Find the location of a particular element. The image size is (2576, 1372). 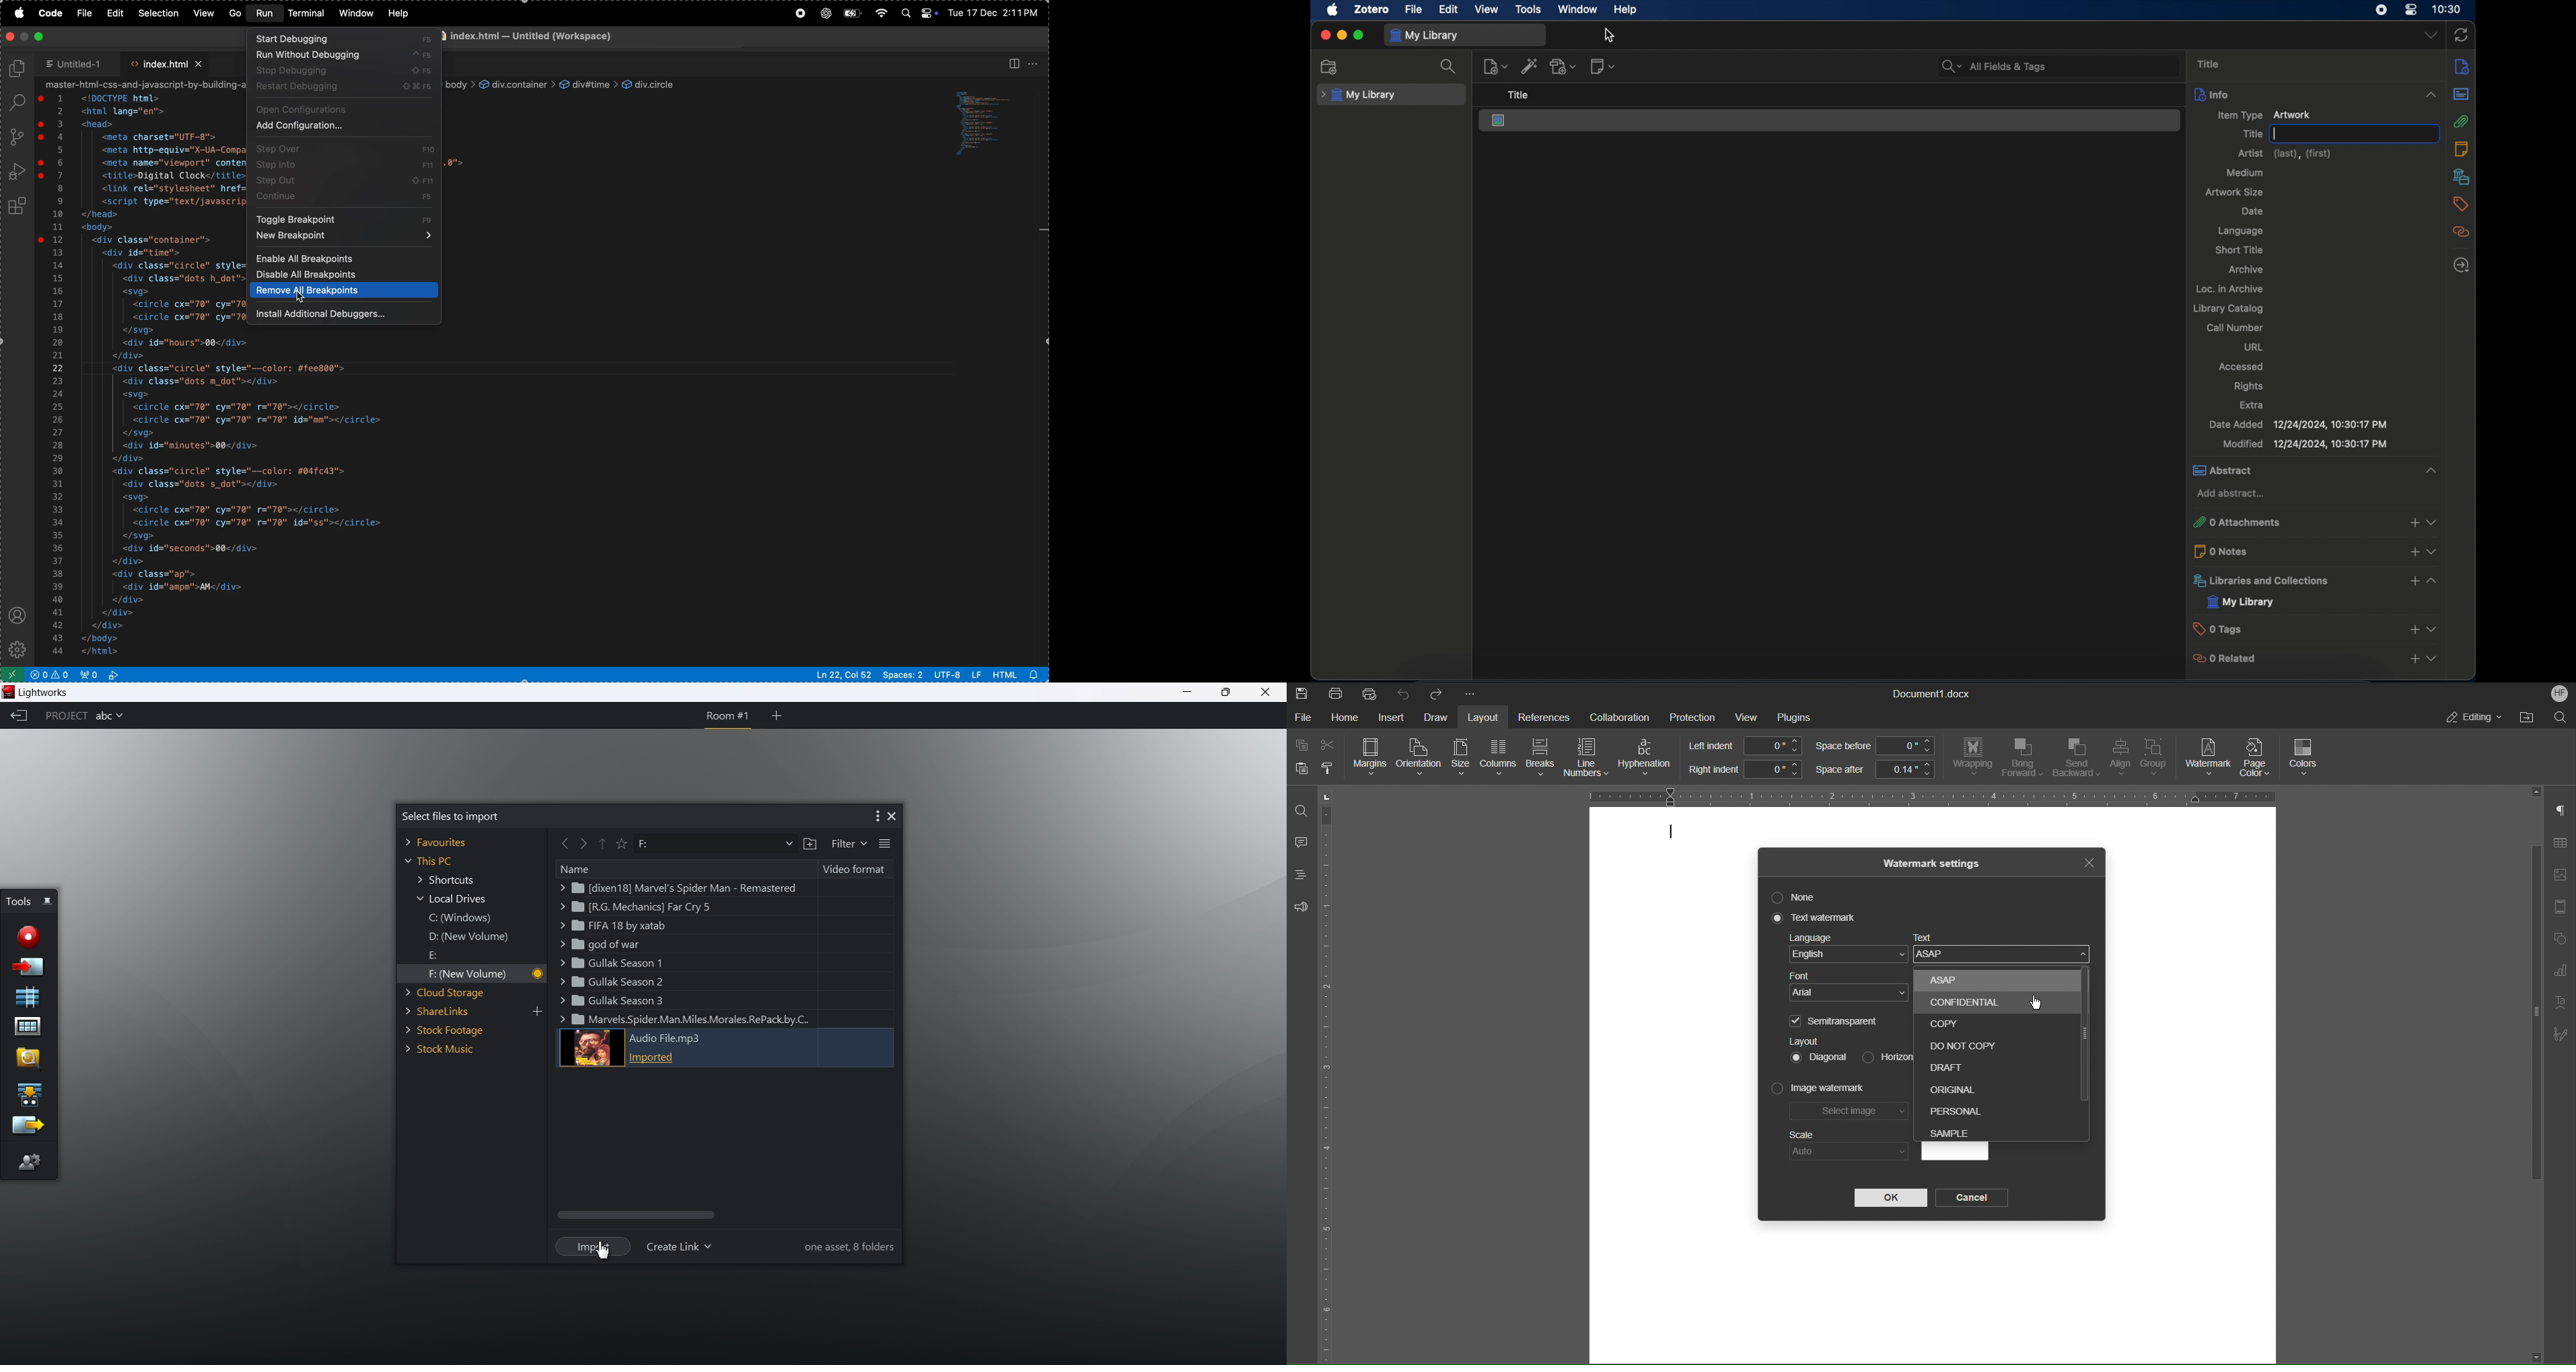

artwork size is located at coordinates (2237, 193).